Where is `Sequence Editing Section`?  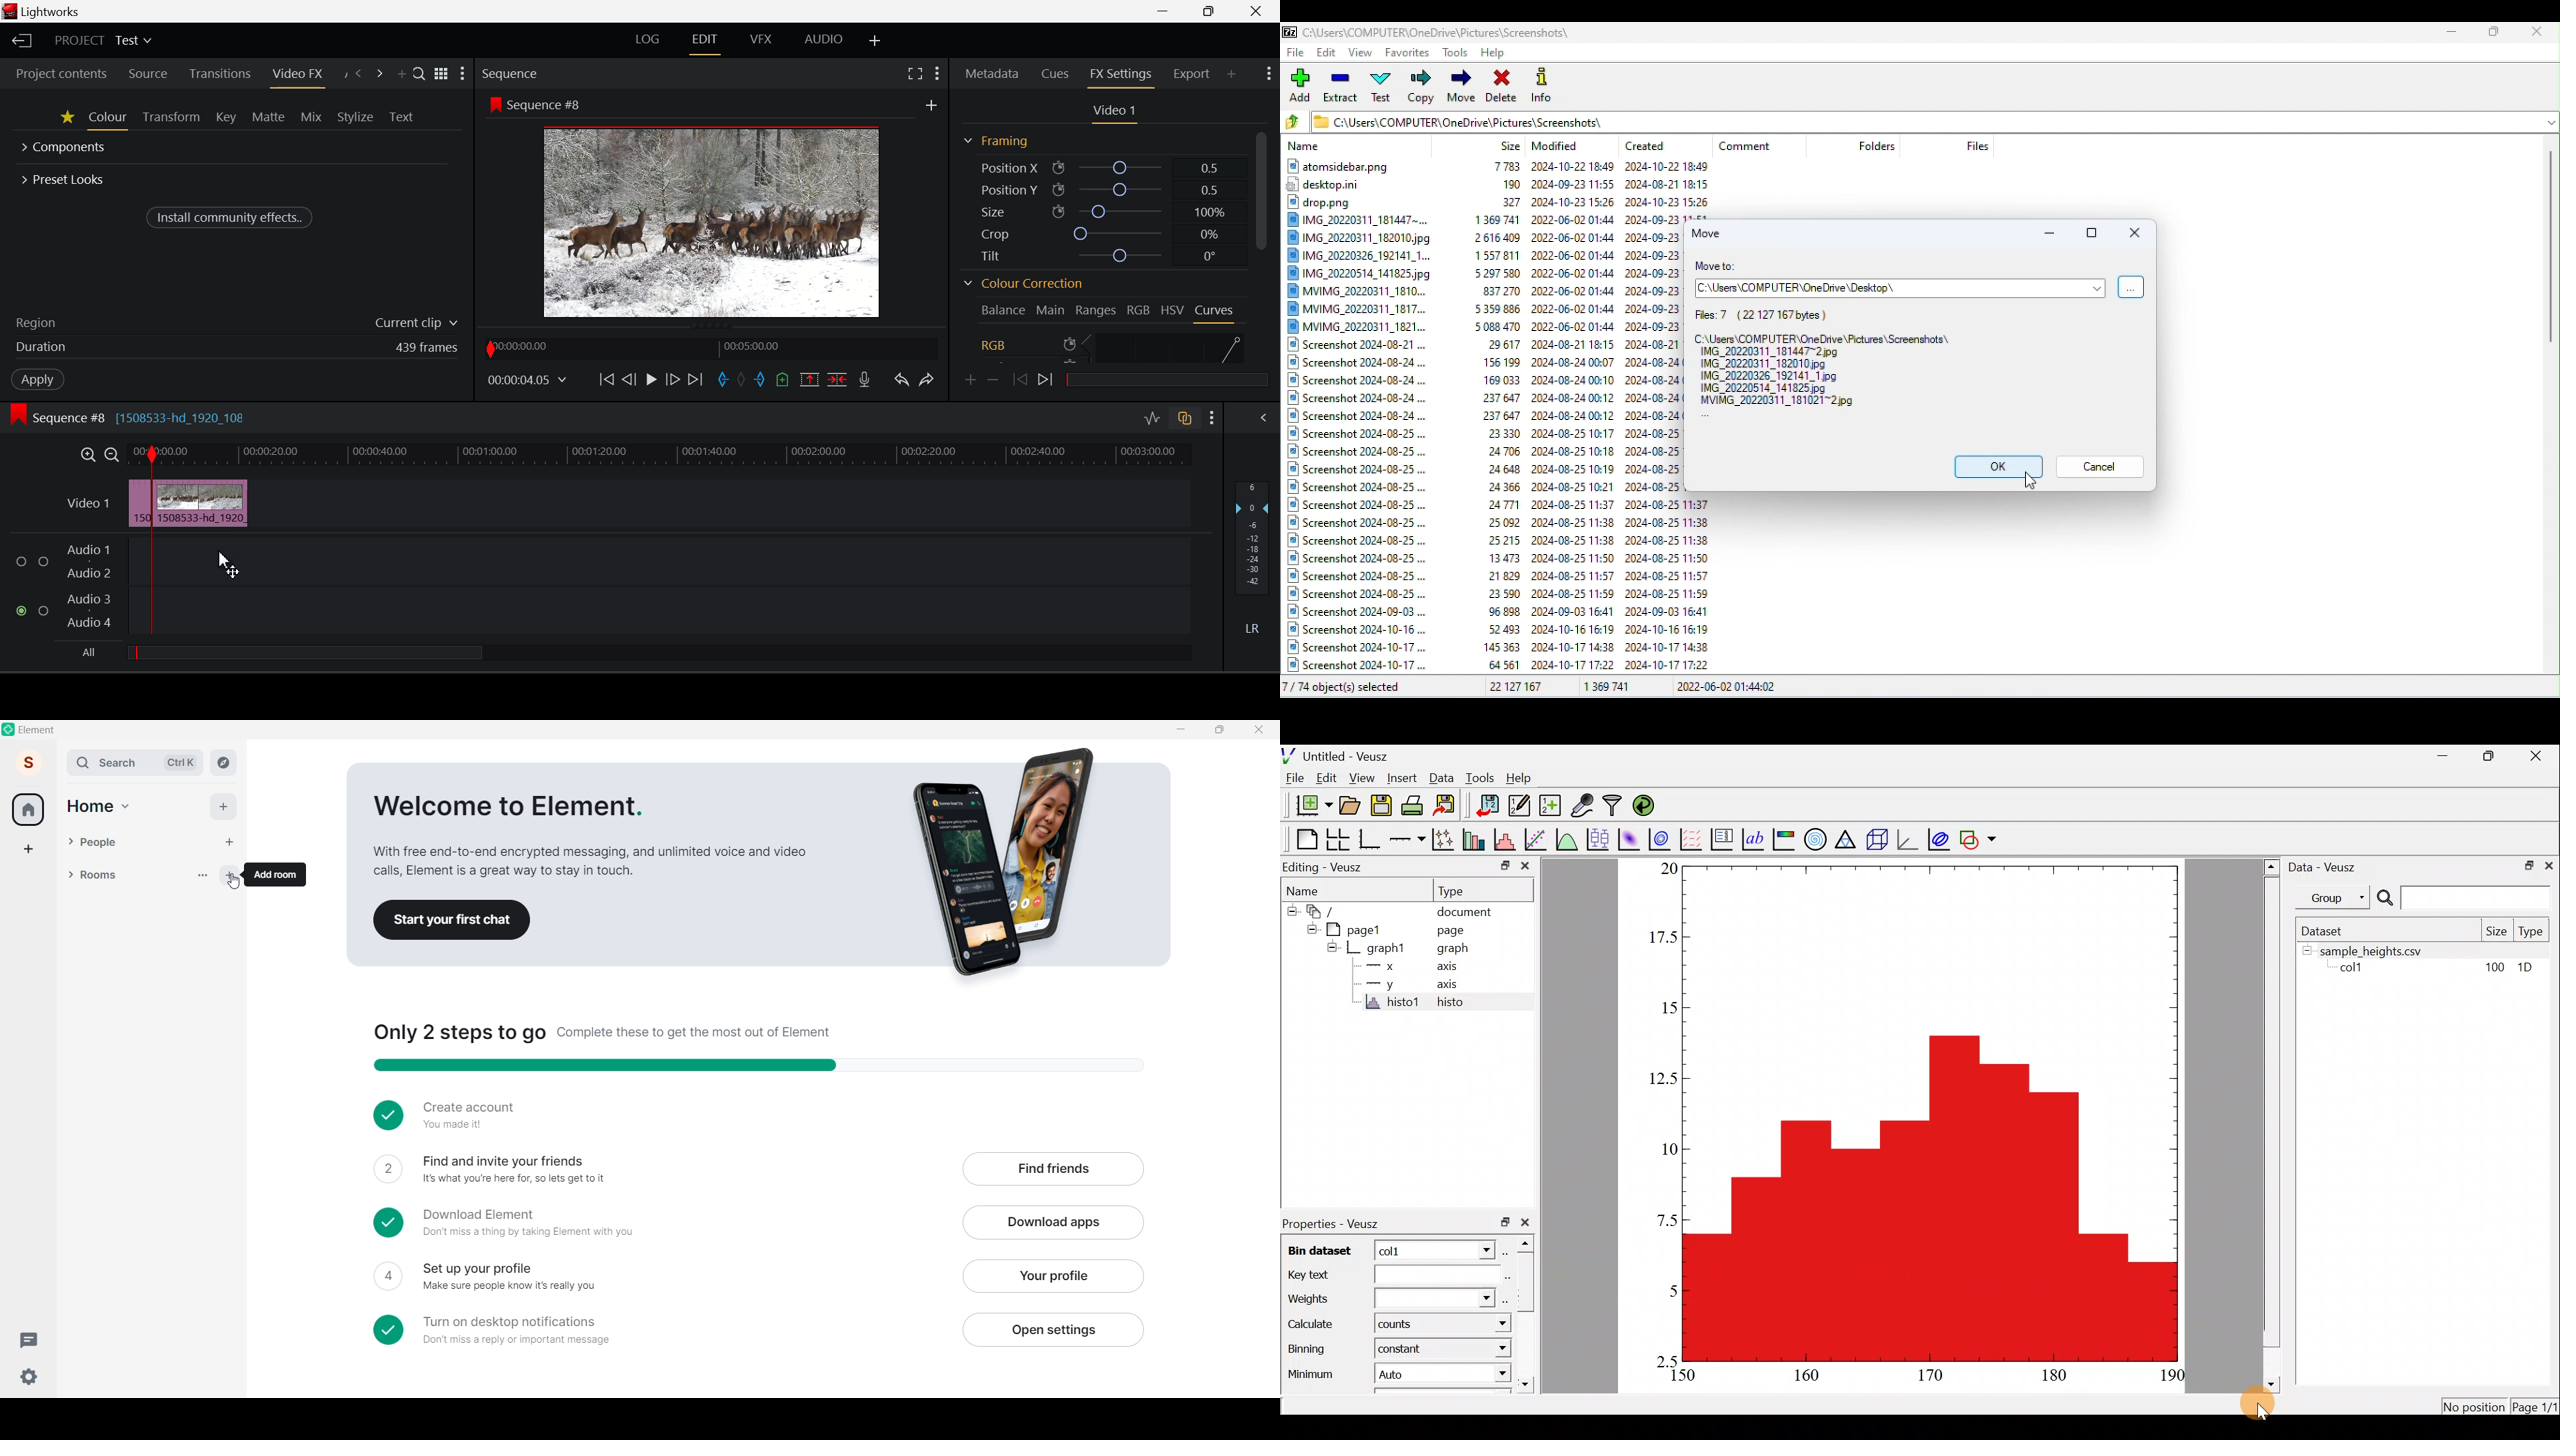
Sequence Editing Section is located at coordinates (131, 418).